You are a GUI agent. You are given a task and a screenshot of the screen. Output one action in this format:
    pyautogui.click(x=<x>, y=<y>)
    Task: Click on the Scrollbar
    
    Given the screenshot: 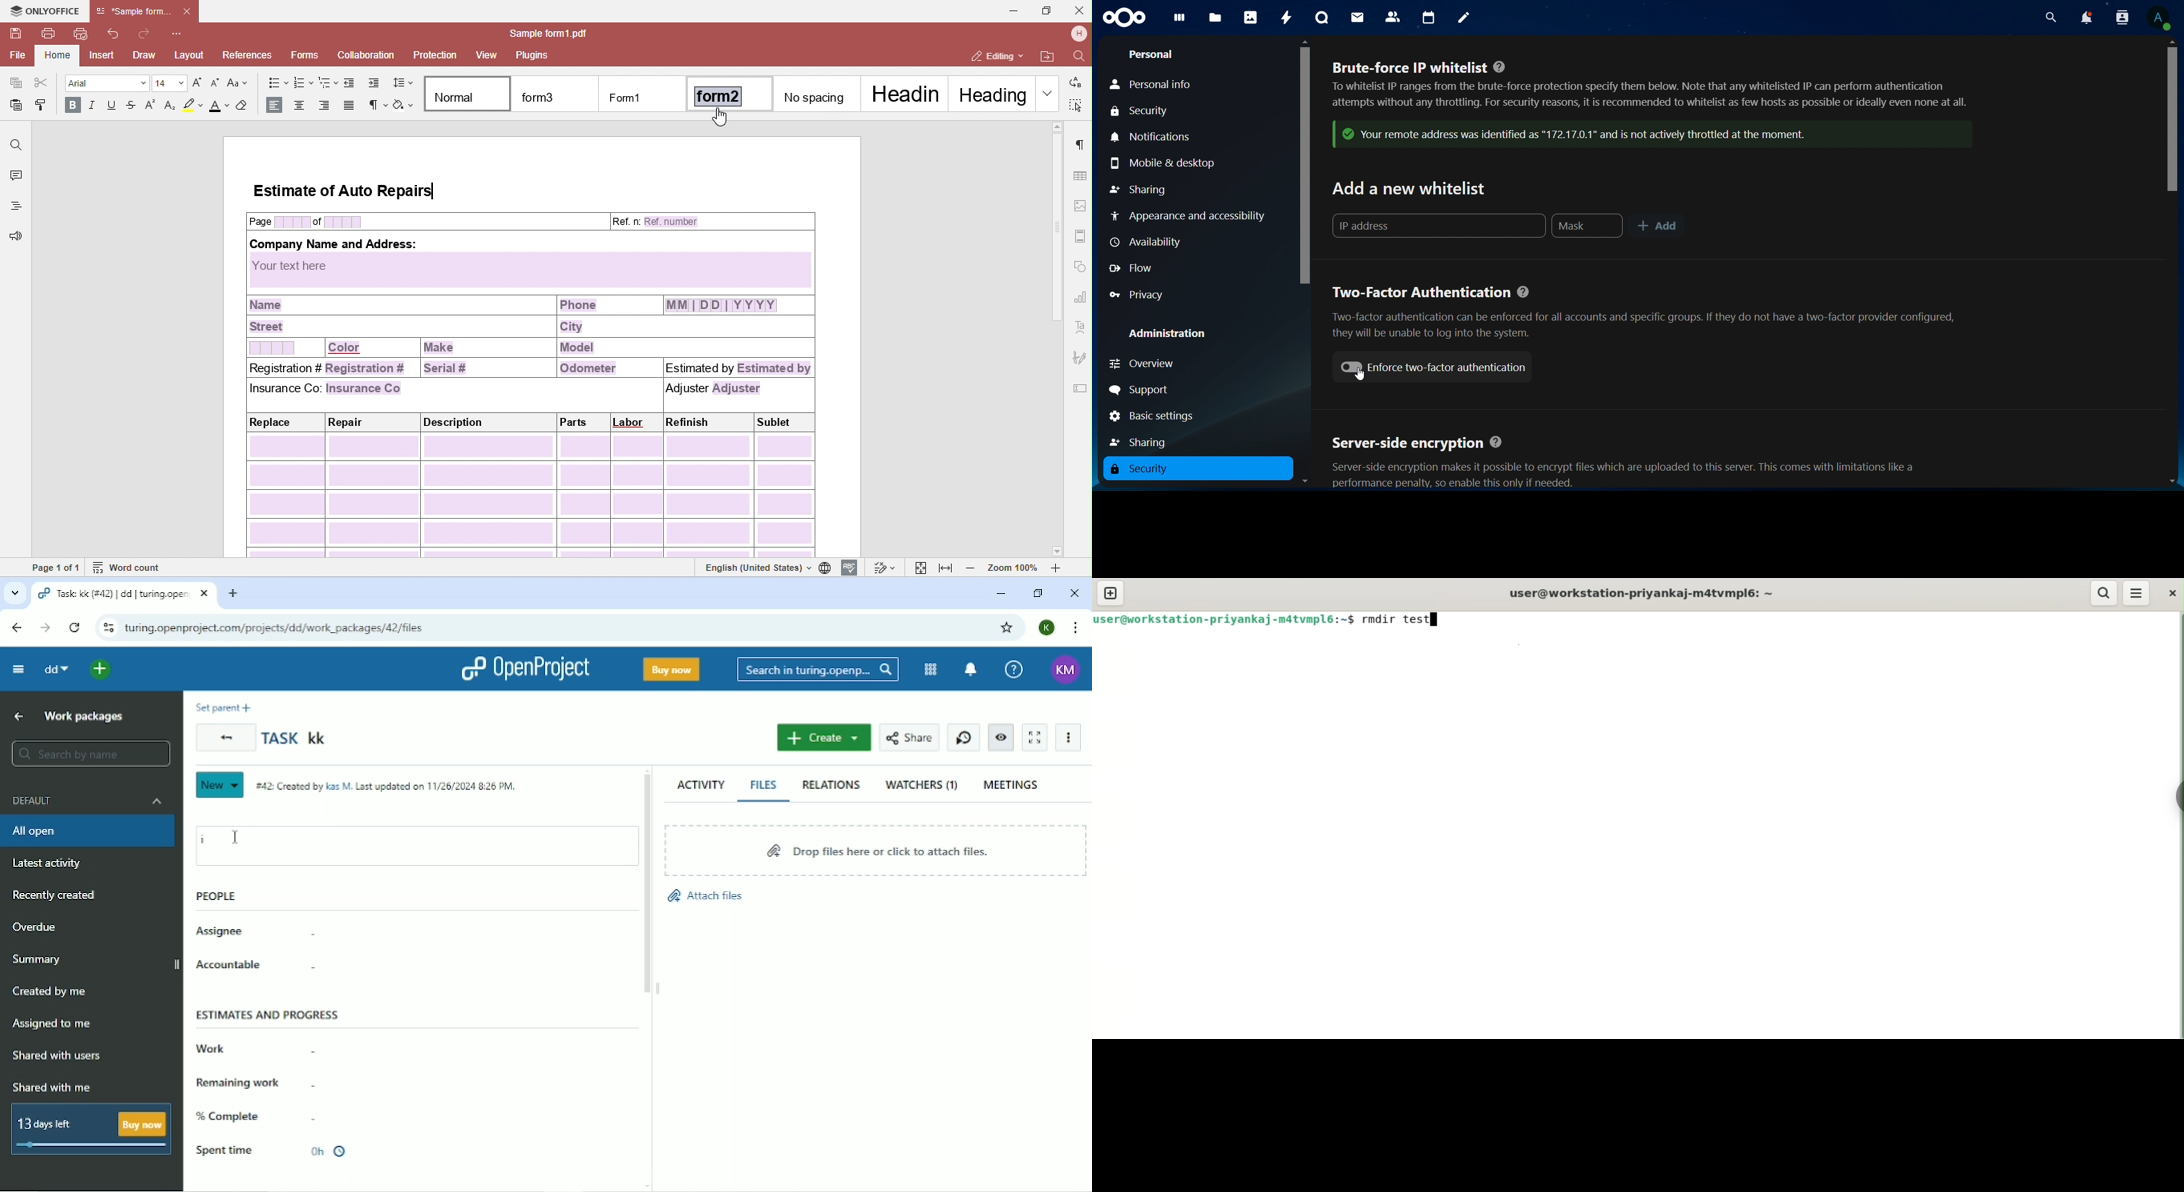 What is the action you would take?
    pyautogui.click(x=2170, y=263)
    